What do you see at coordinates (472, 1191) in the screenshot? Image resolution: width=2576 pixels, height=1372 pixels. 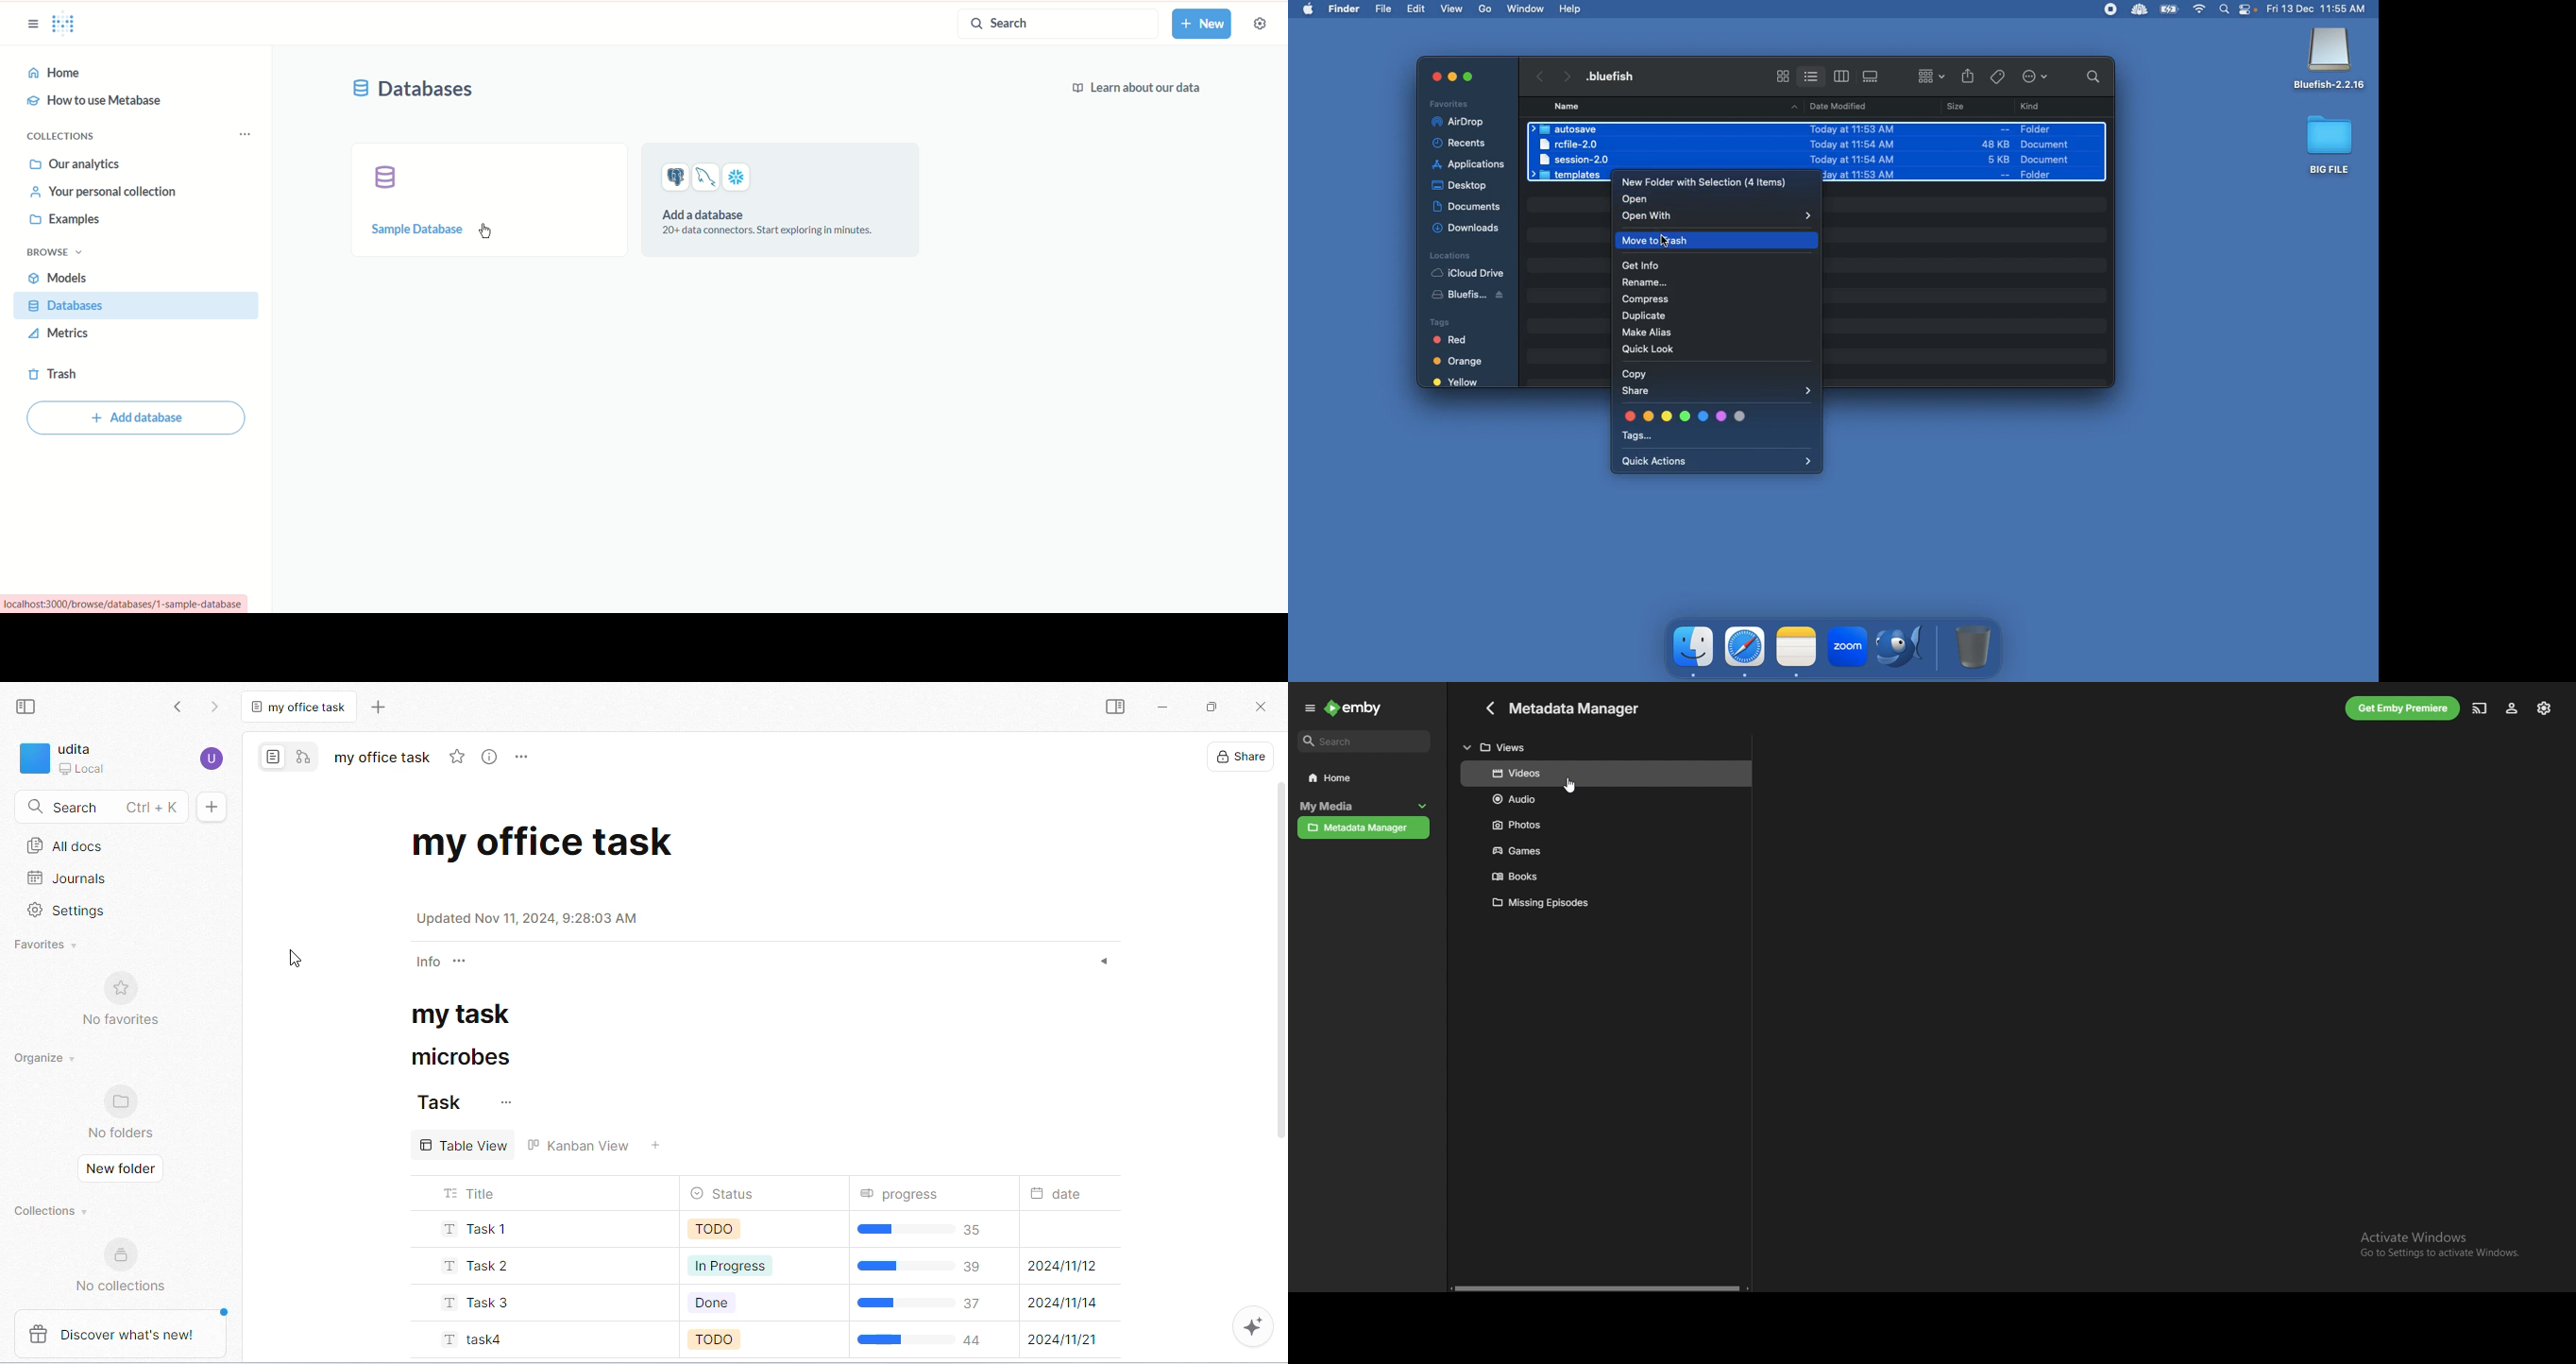 I see `title` at bounding box center [472, 1191].